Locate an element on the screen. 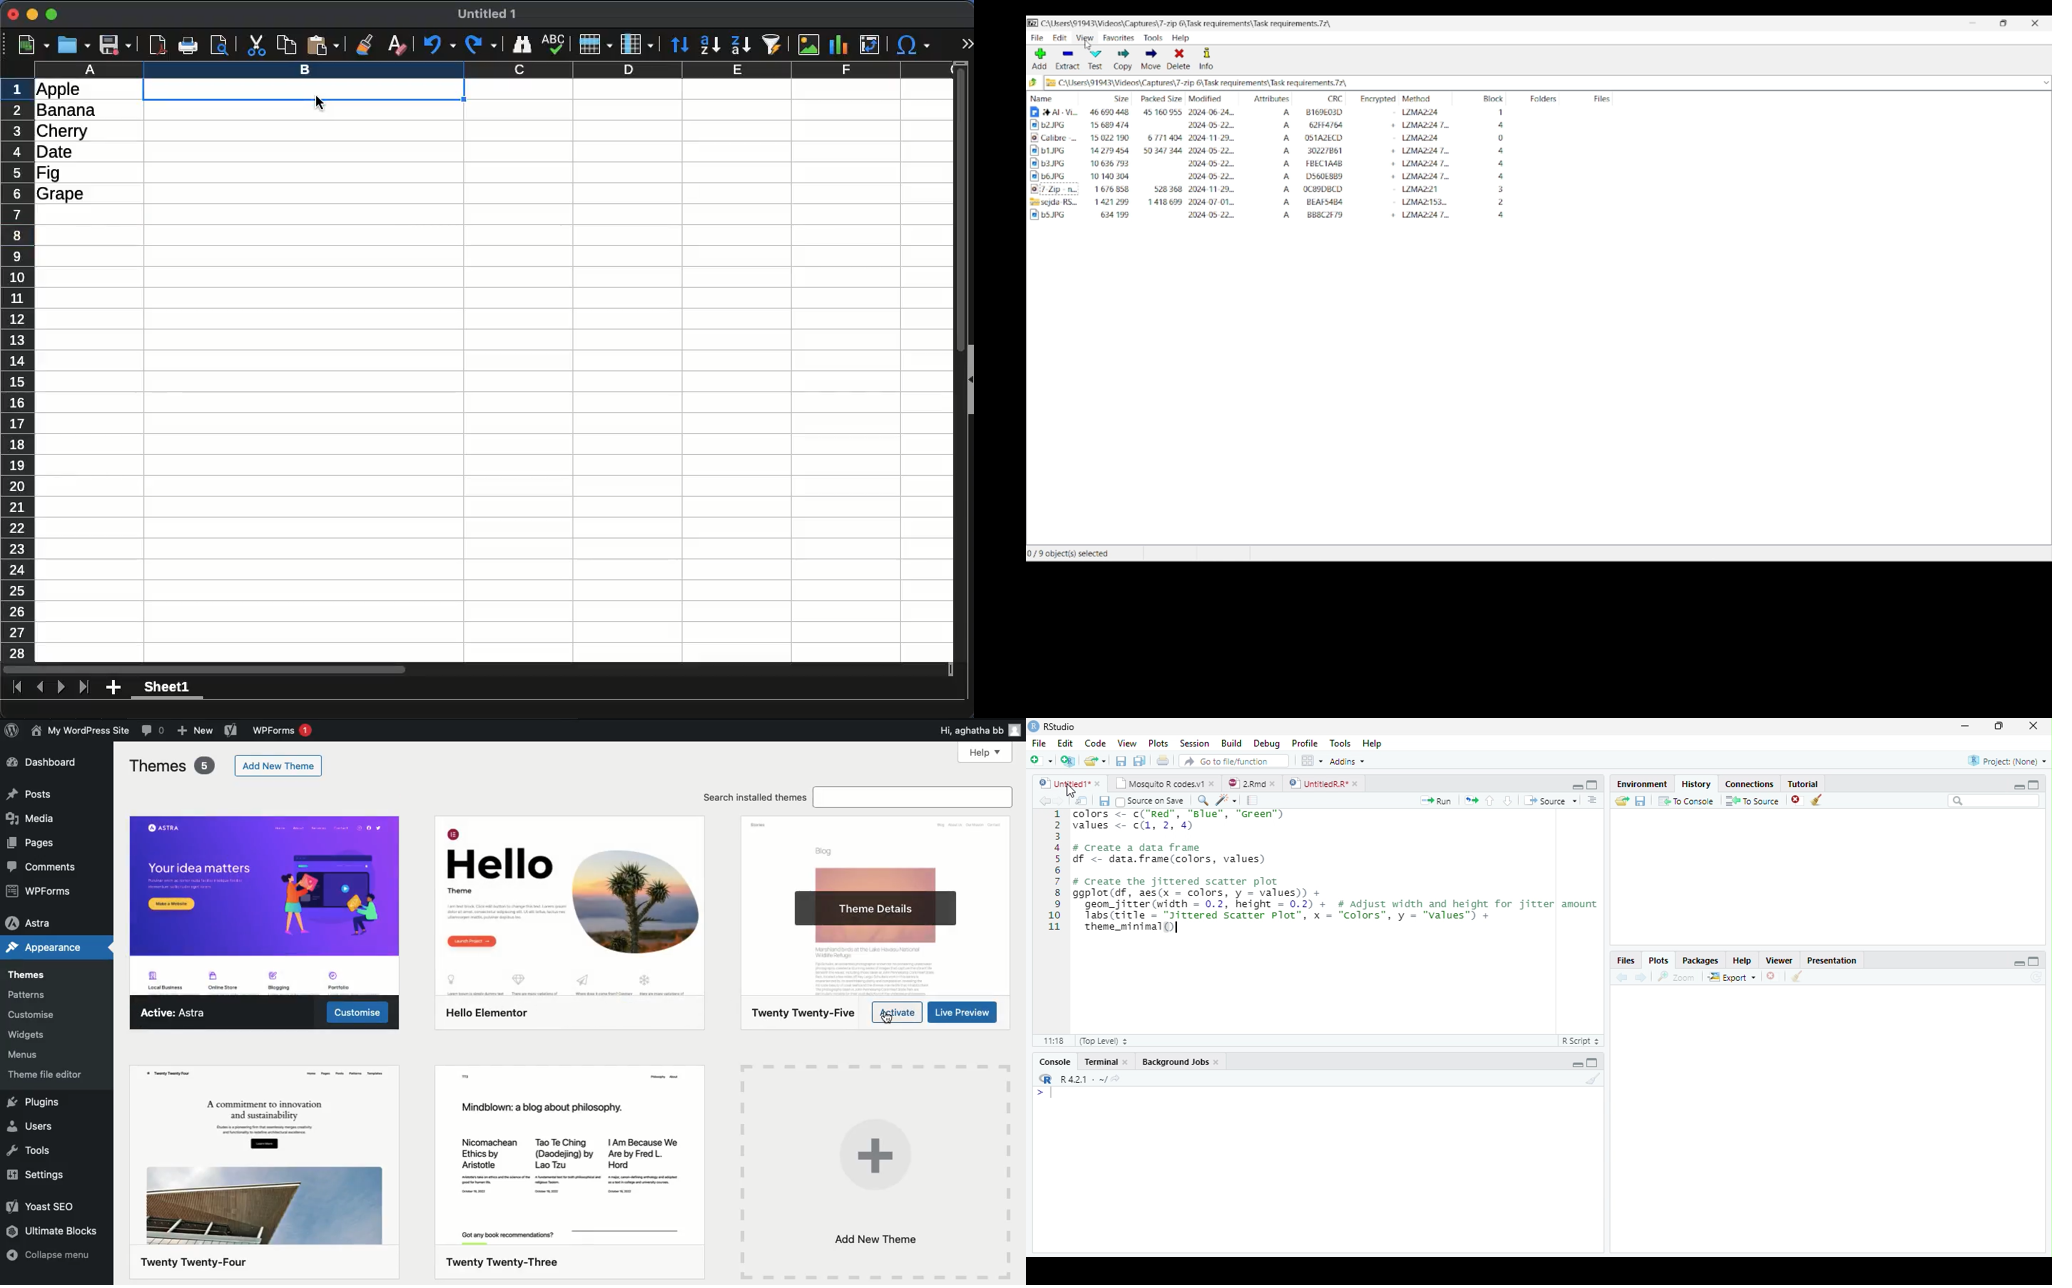  Open an existing file is located at coordinates (1089, 761).